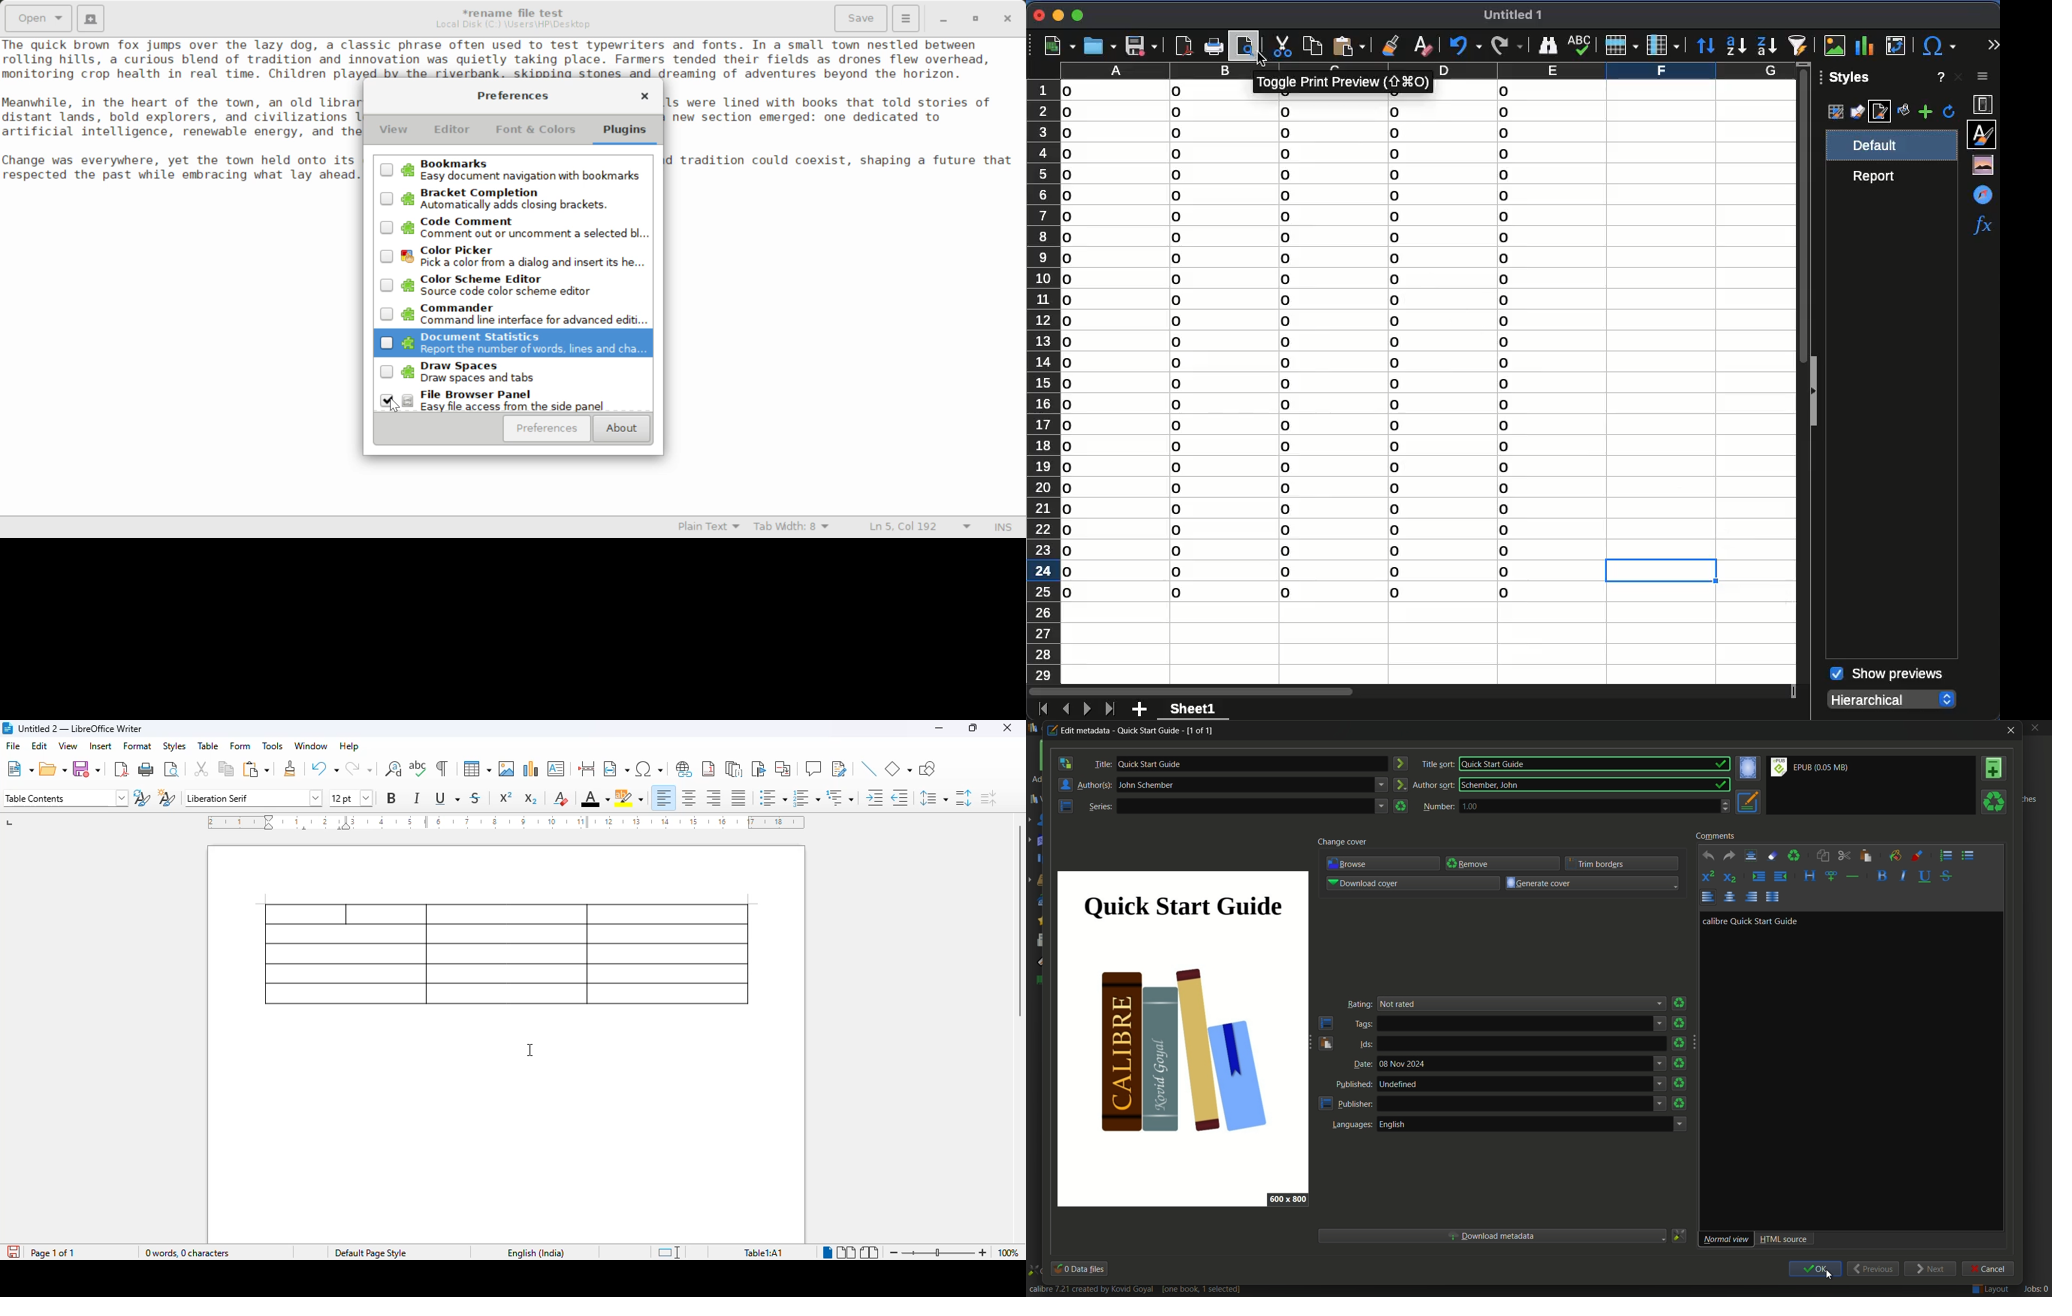 Image resolution: width=2072 pixels, height=1316 pixels. Describe the element at coordinates (1994, 770) in the screenshot. I see `add format` at that location.